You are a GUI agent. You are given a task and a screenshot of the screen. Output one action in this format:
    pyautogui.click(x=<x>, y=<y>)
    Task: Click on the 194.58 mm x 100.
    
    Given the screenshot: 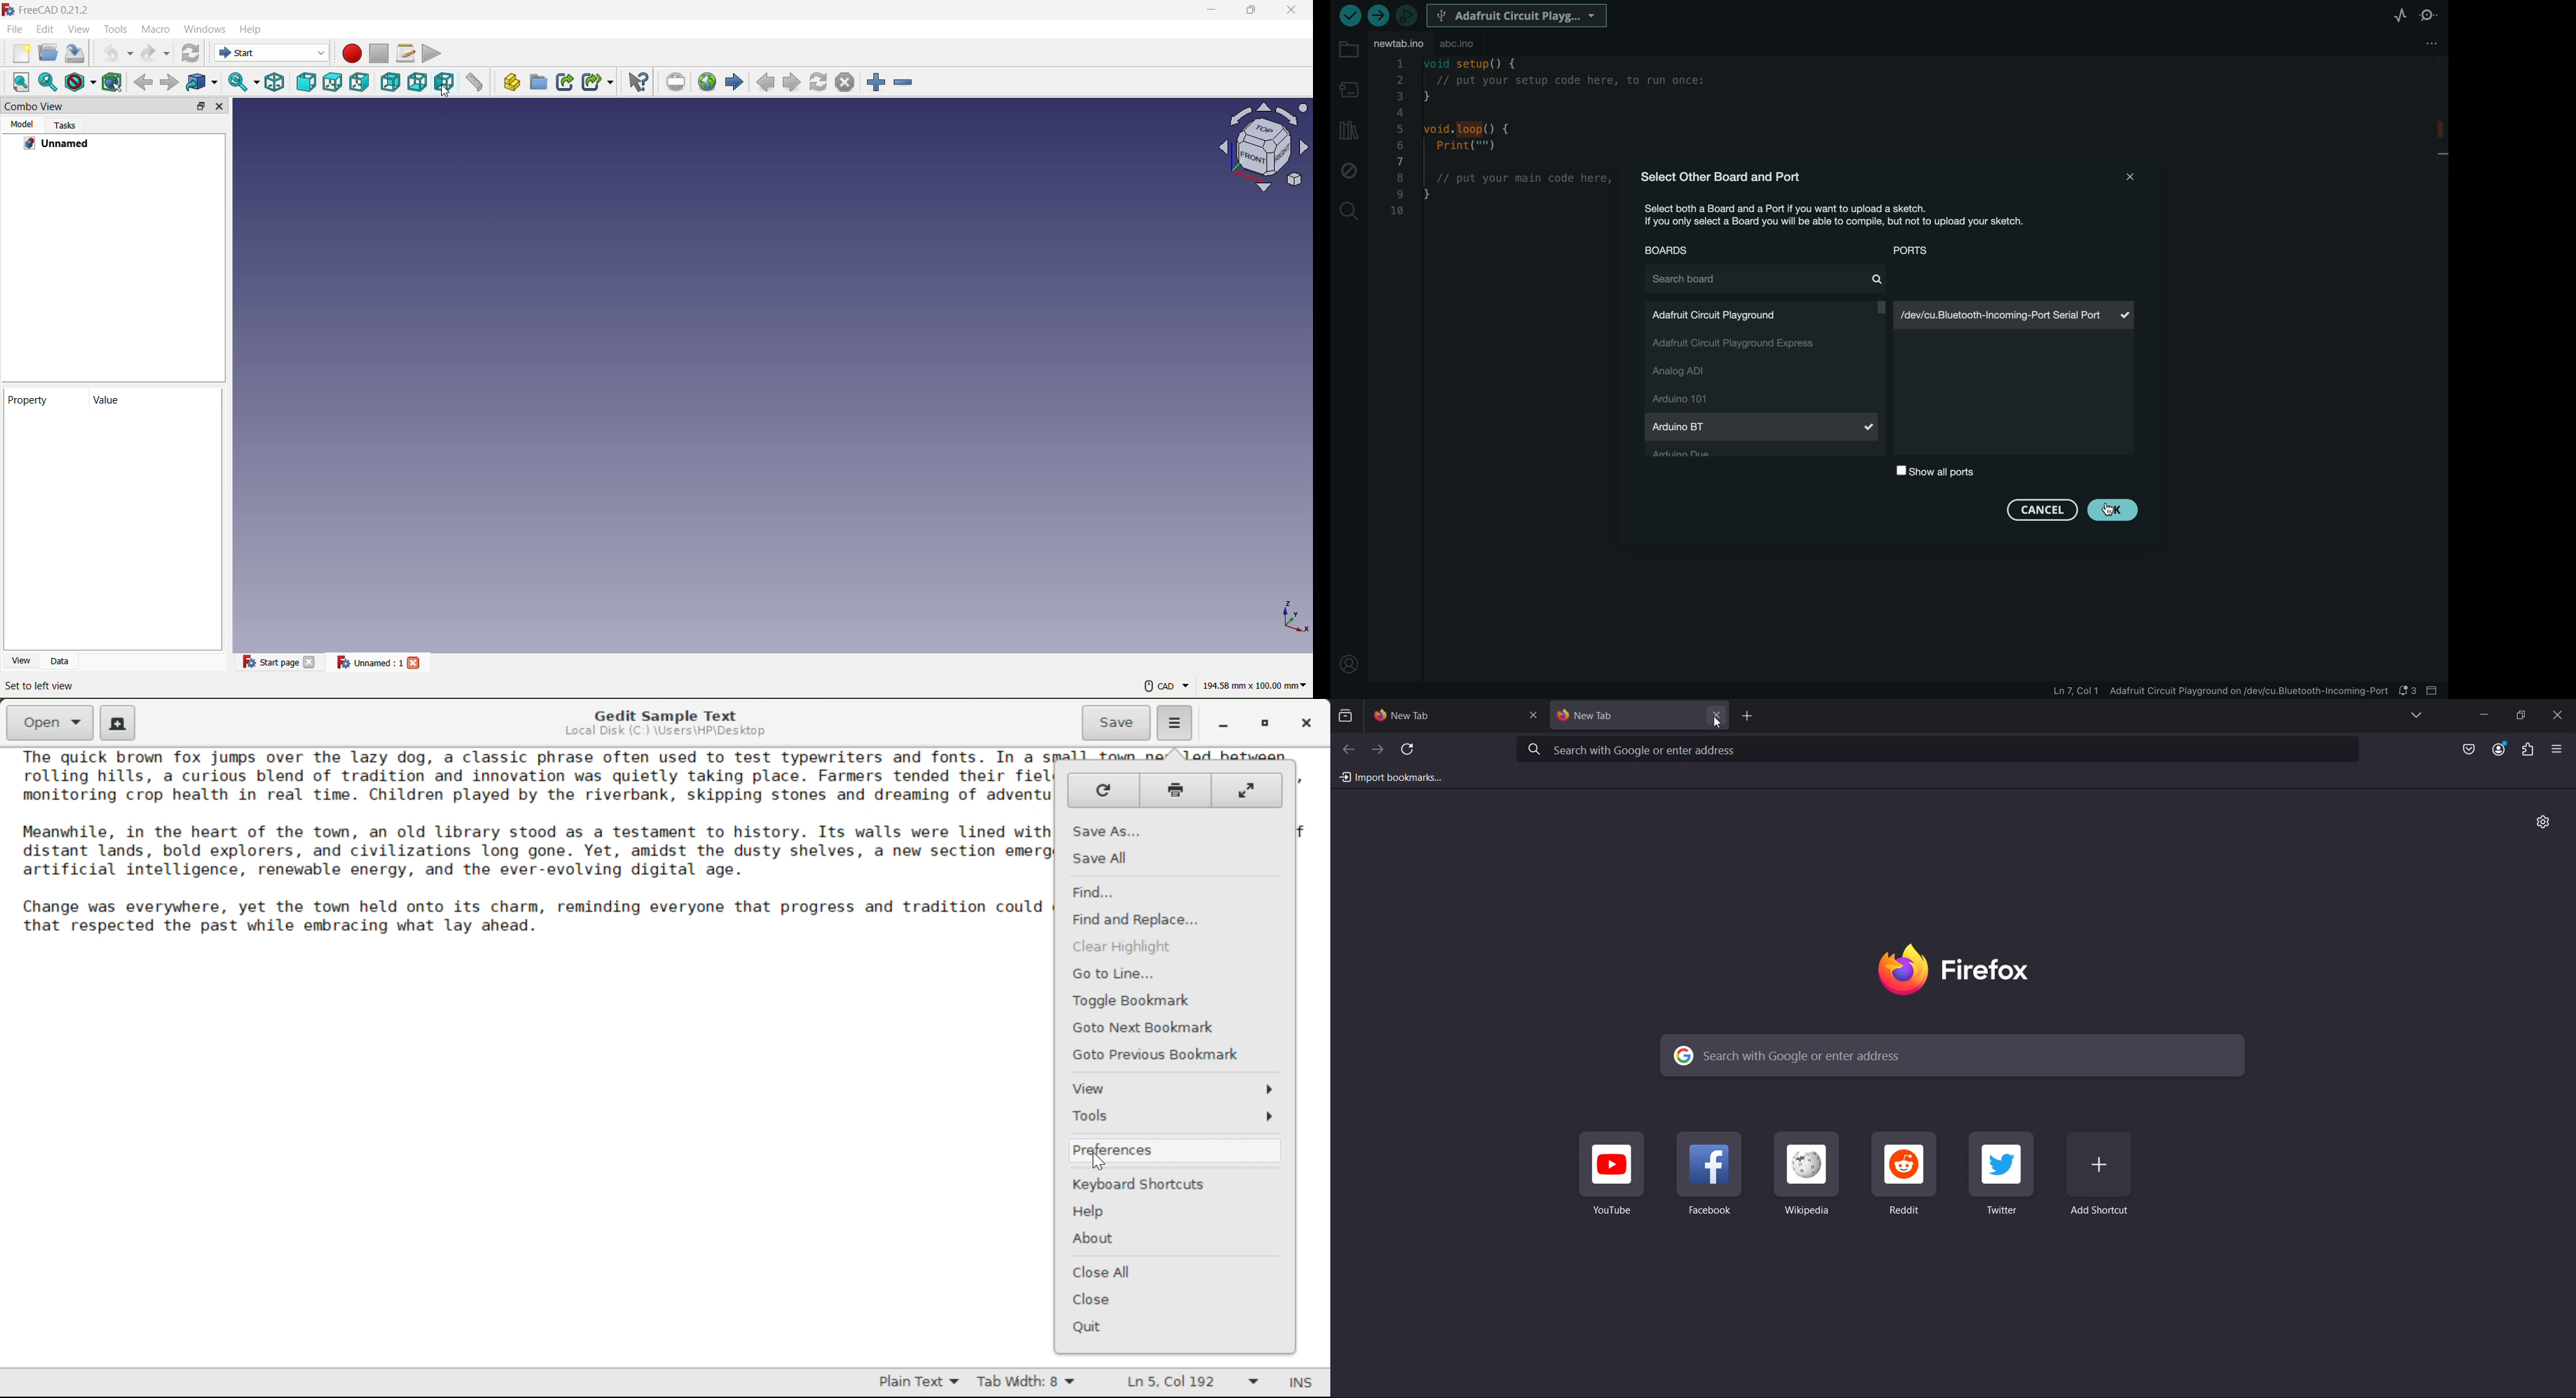 What is the action you would take?
    pyautogui.click(x=1257, y=683)
    